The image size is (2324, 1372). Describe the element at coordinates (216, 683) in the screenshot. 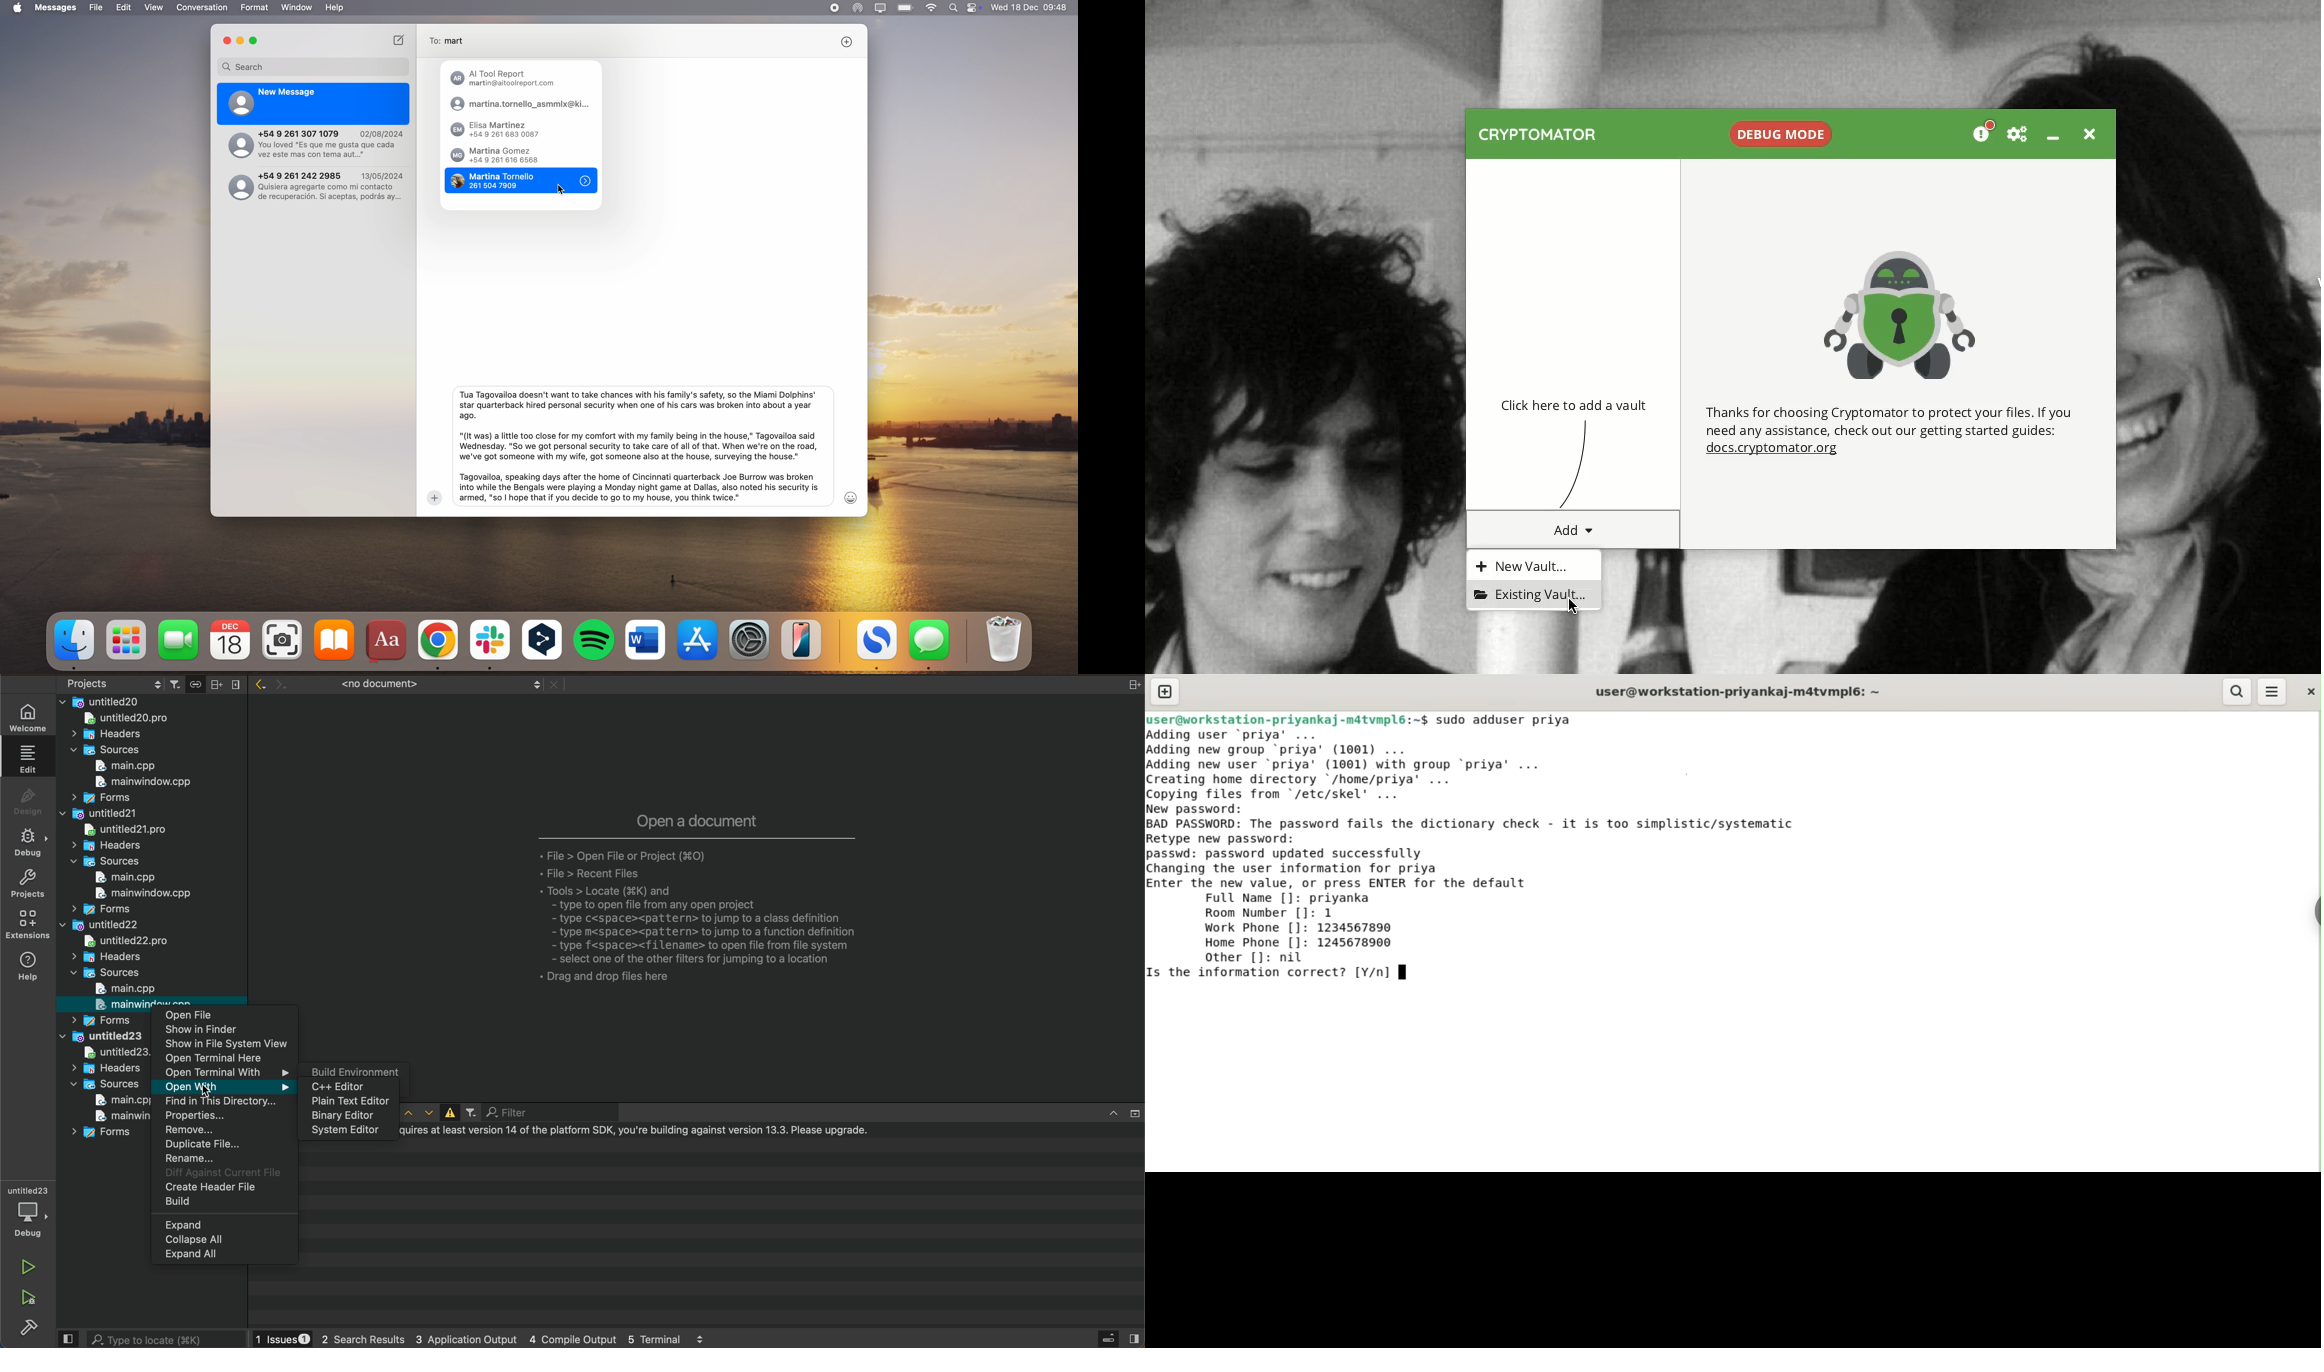

I see `split editor horizontally` at that location.